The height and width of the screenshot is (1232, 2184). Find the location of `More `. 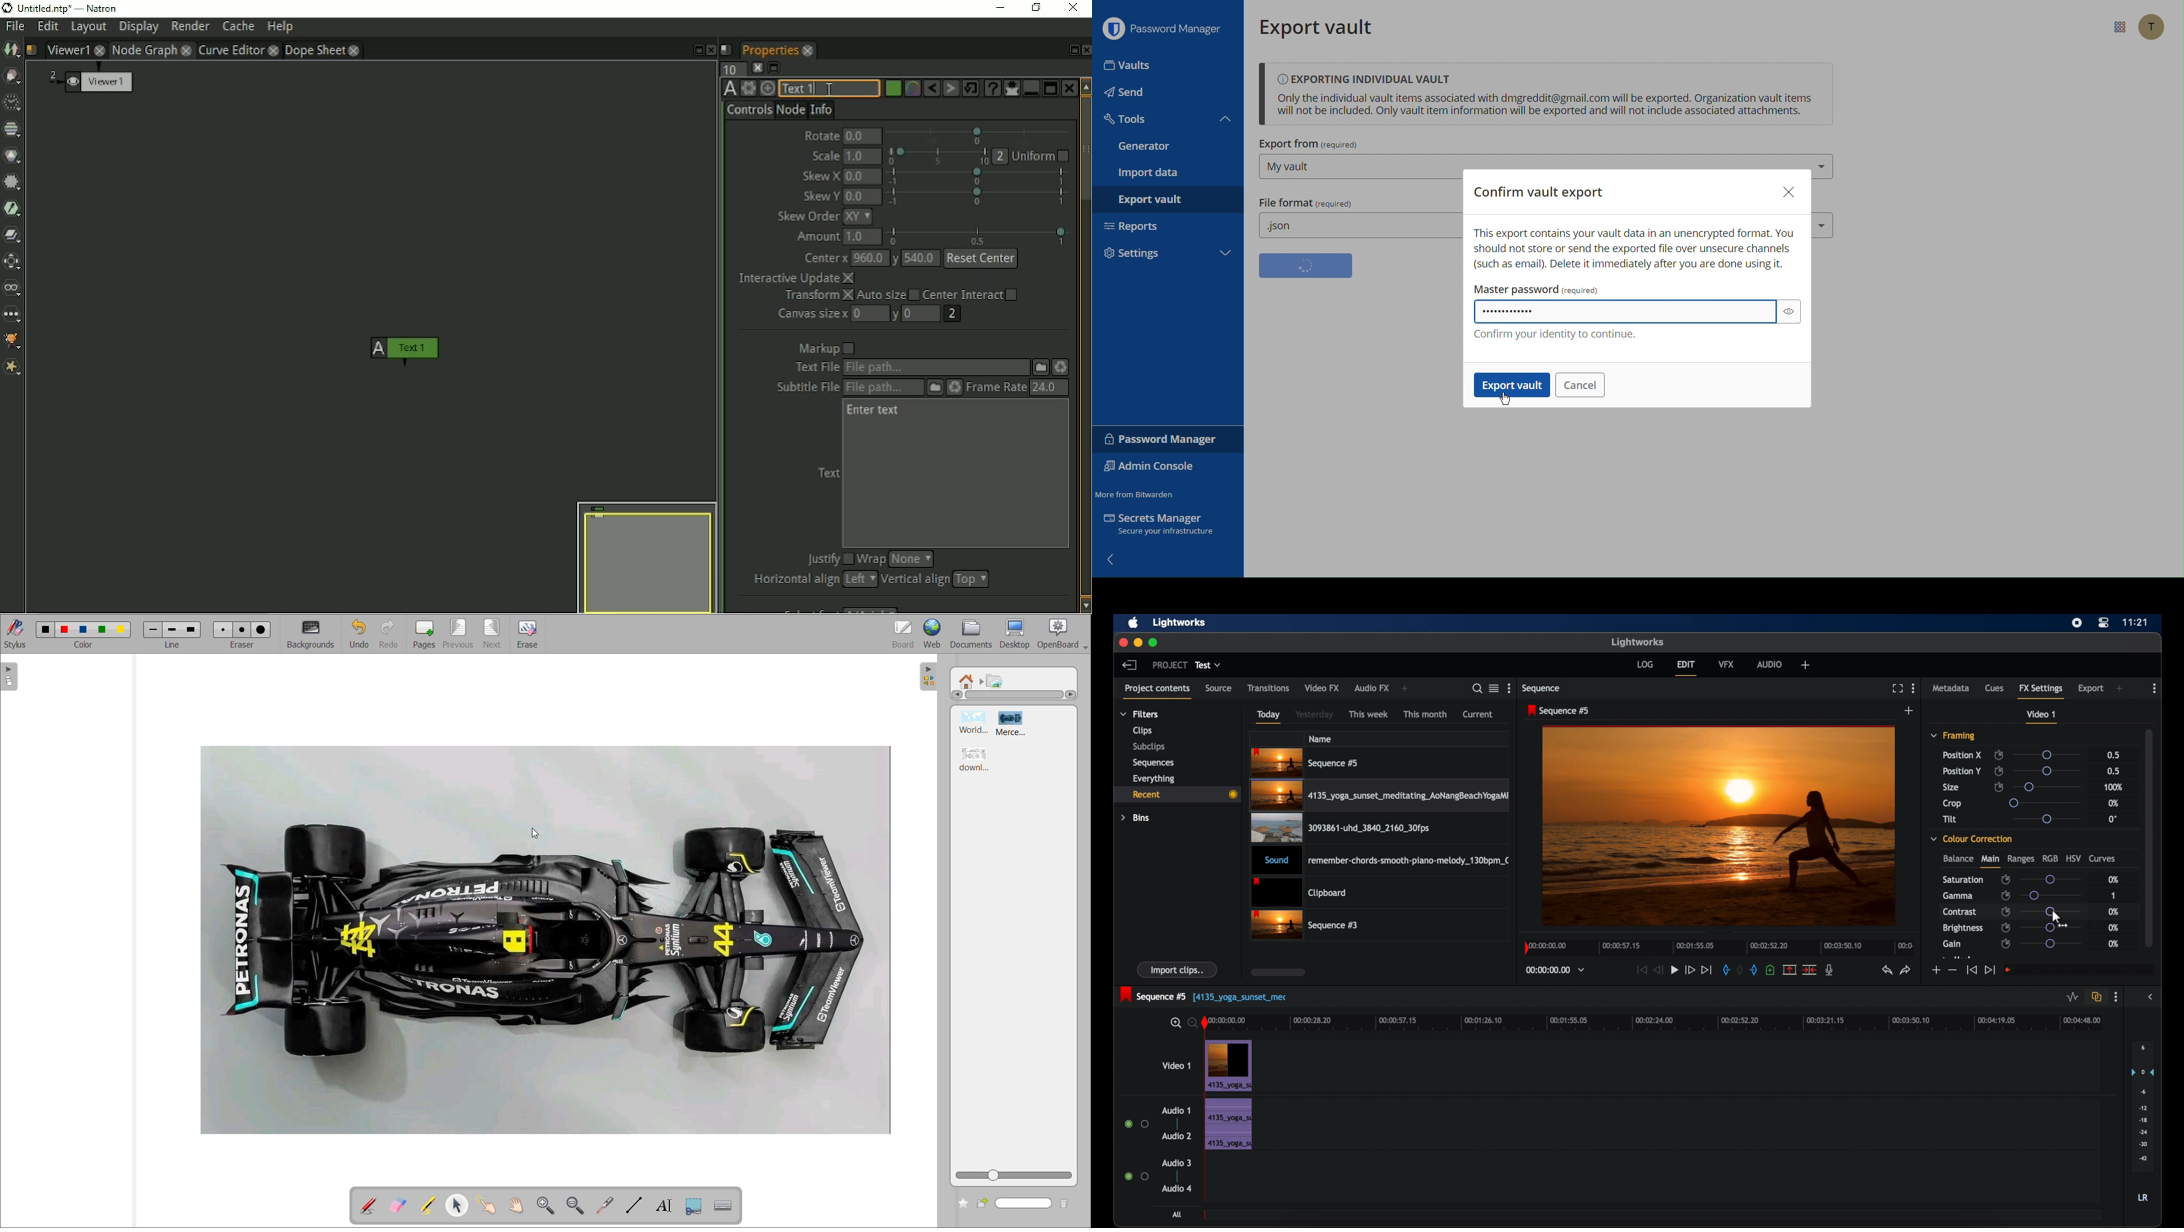

More  is located at coordinates (1225, 252).